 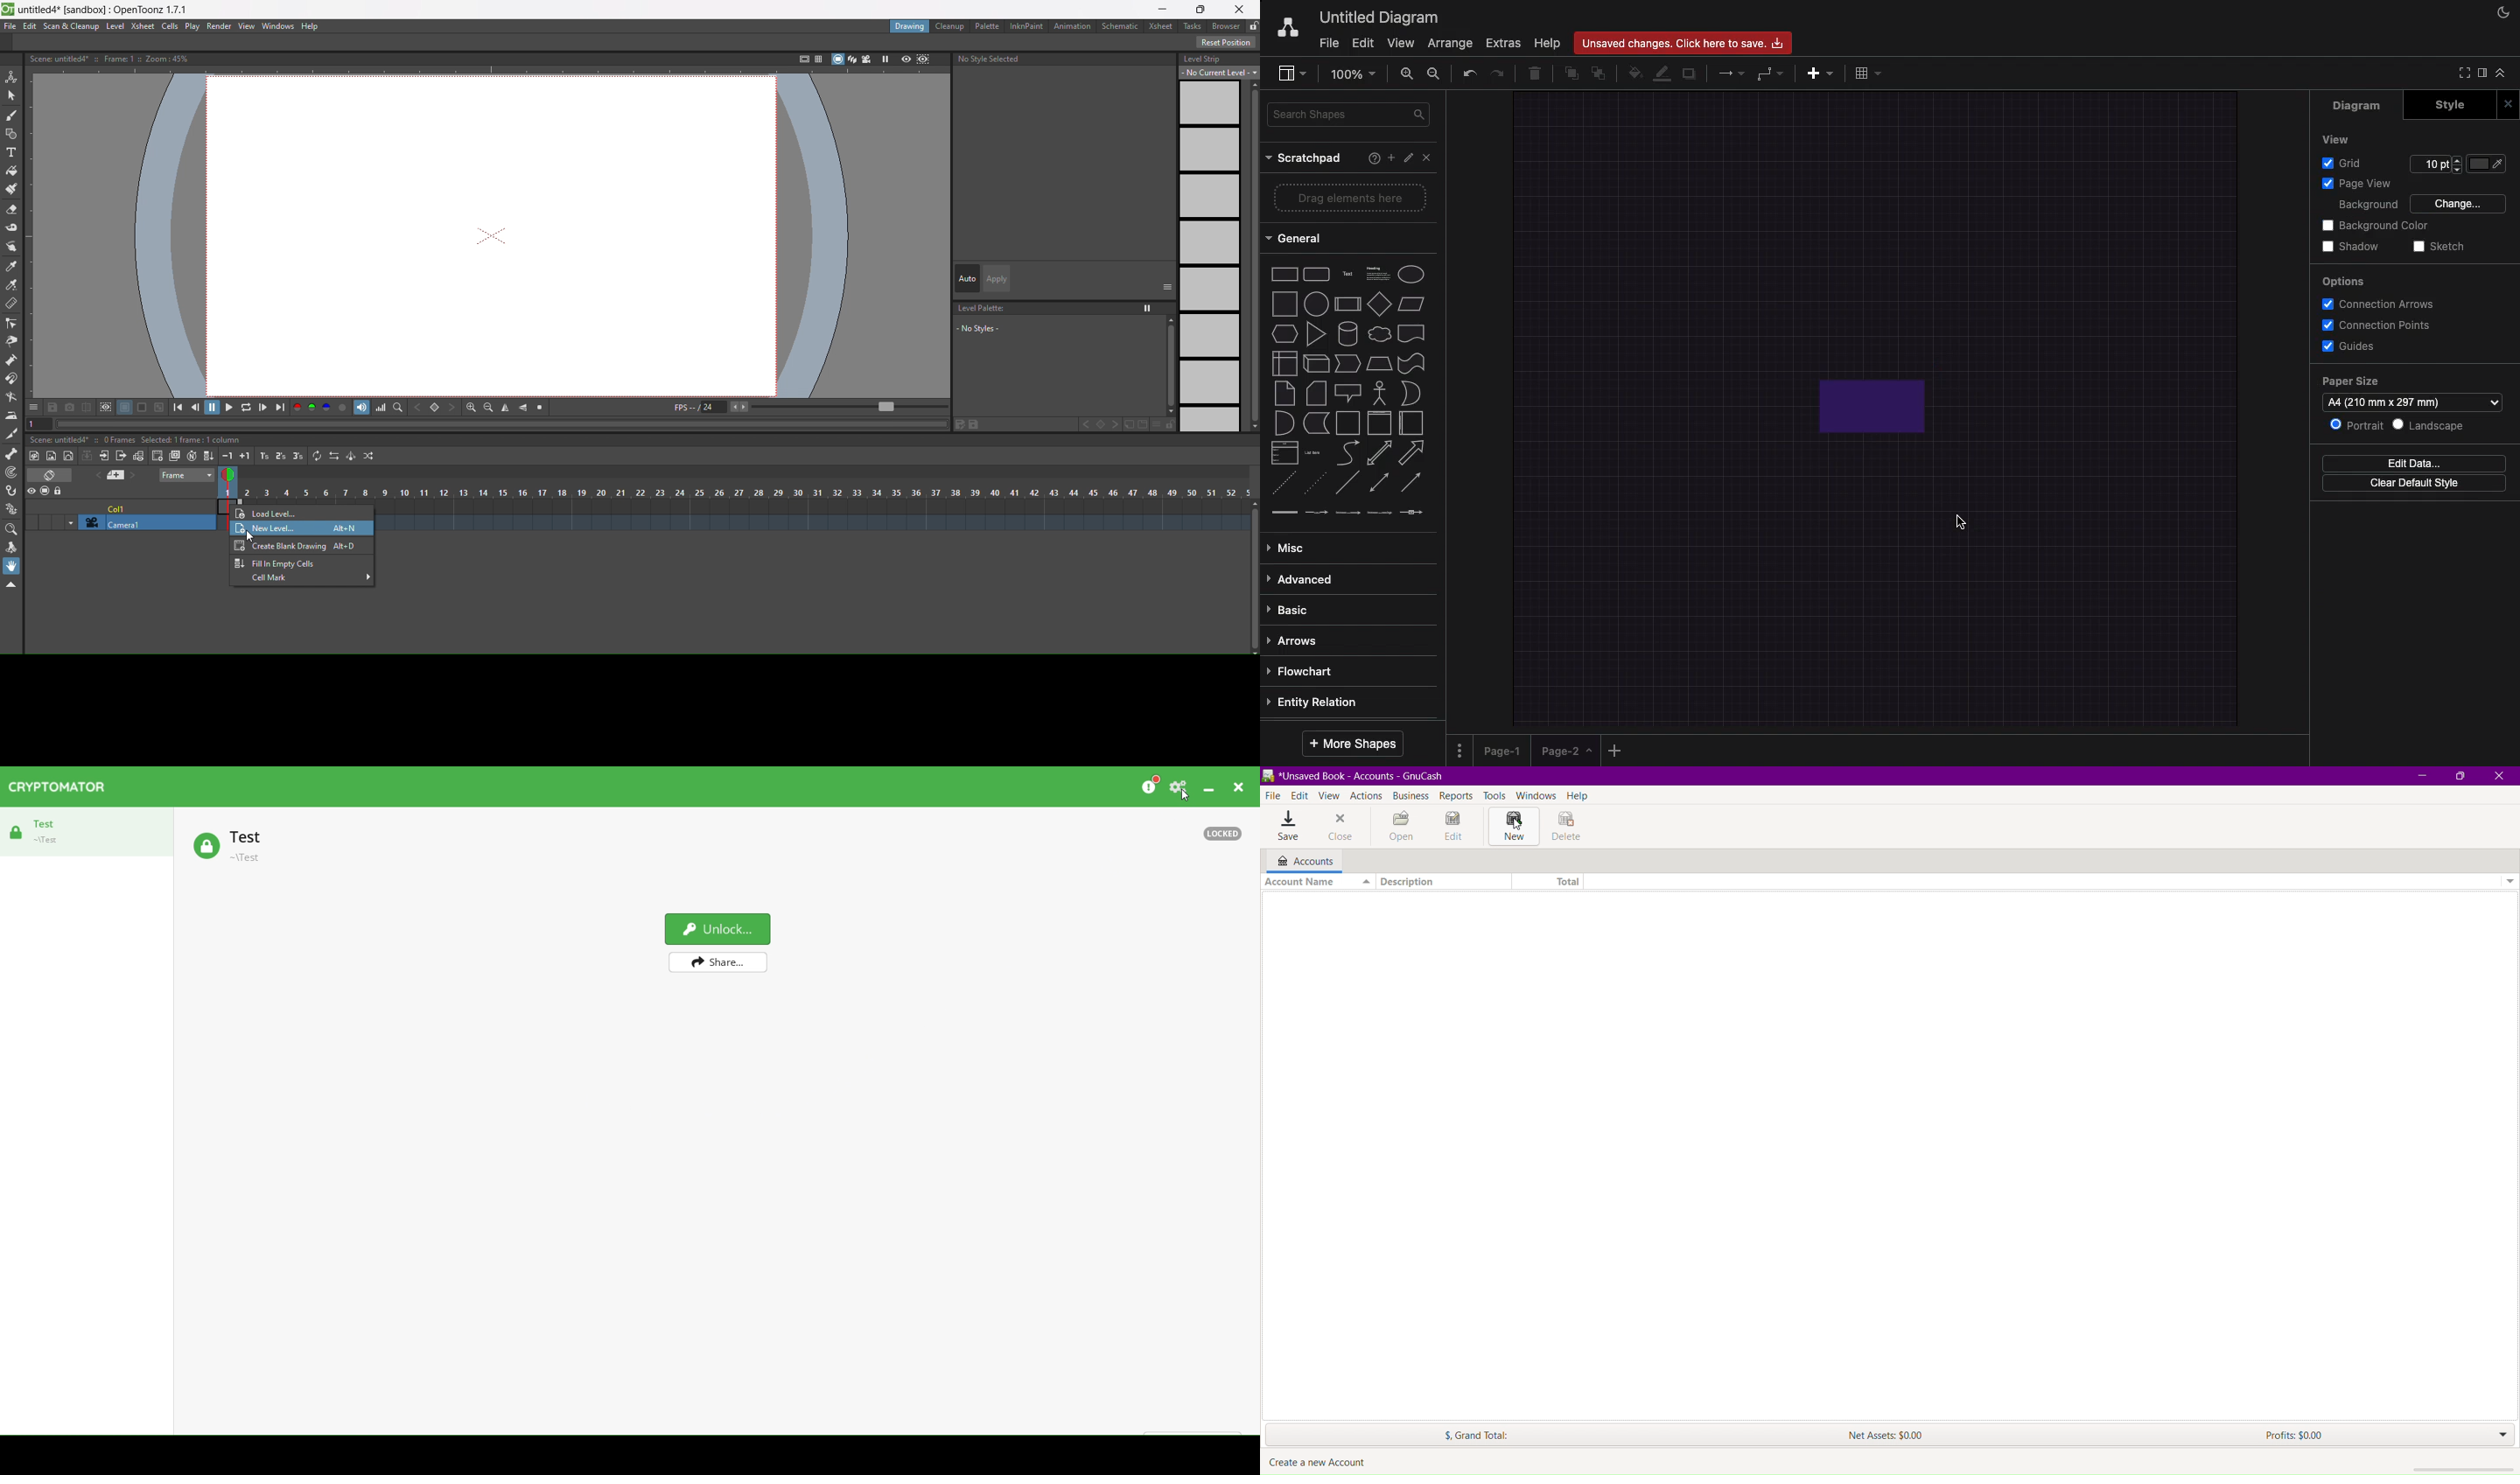 What do you see at coordinates (884, 59) in the screenshot?
I see `freeze` at bounding box center [884, 59].